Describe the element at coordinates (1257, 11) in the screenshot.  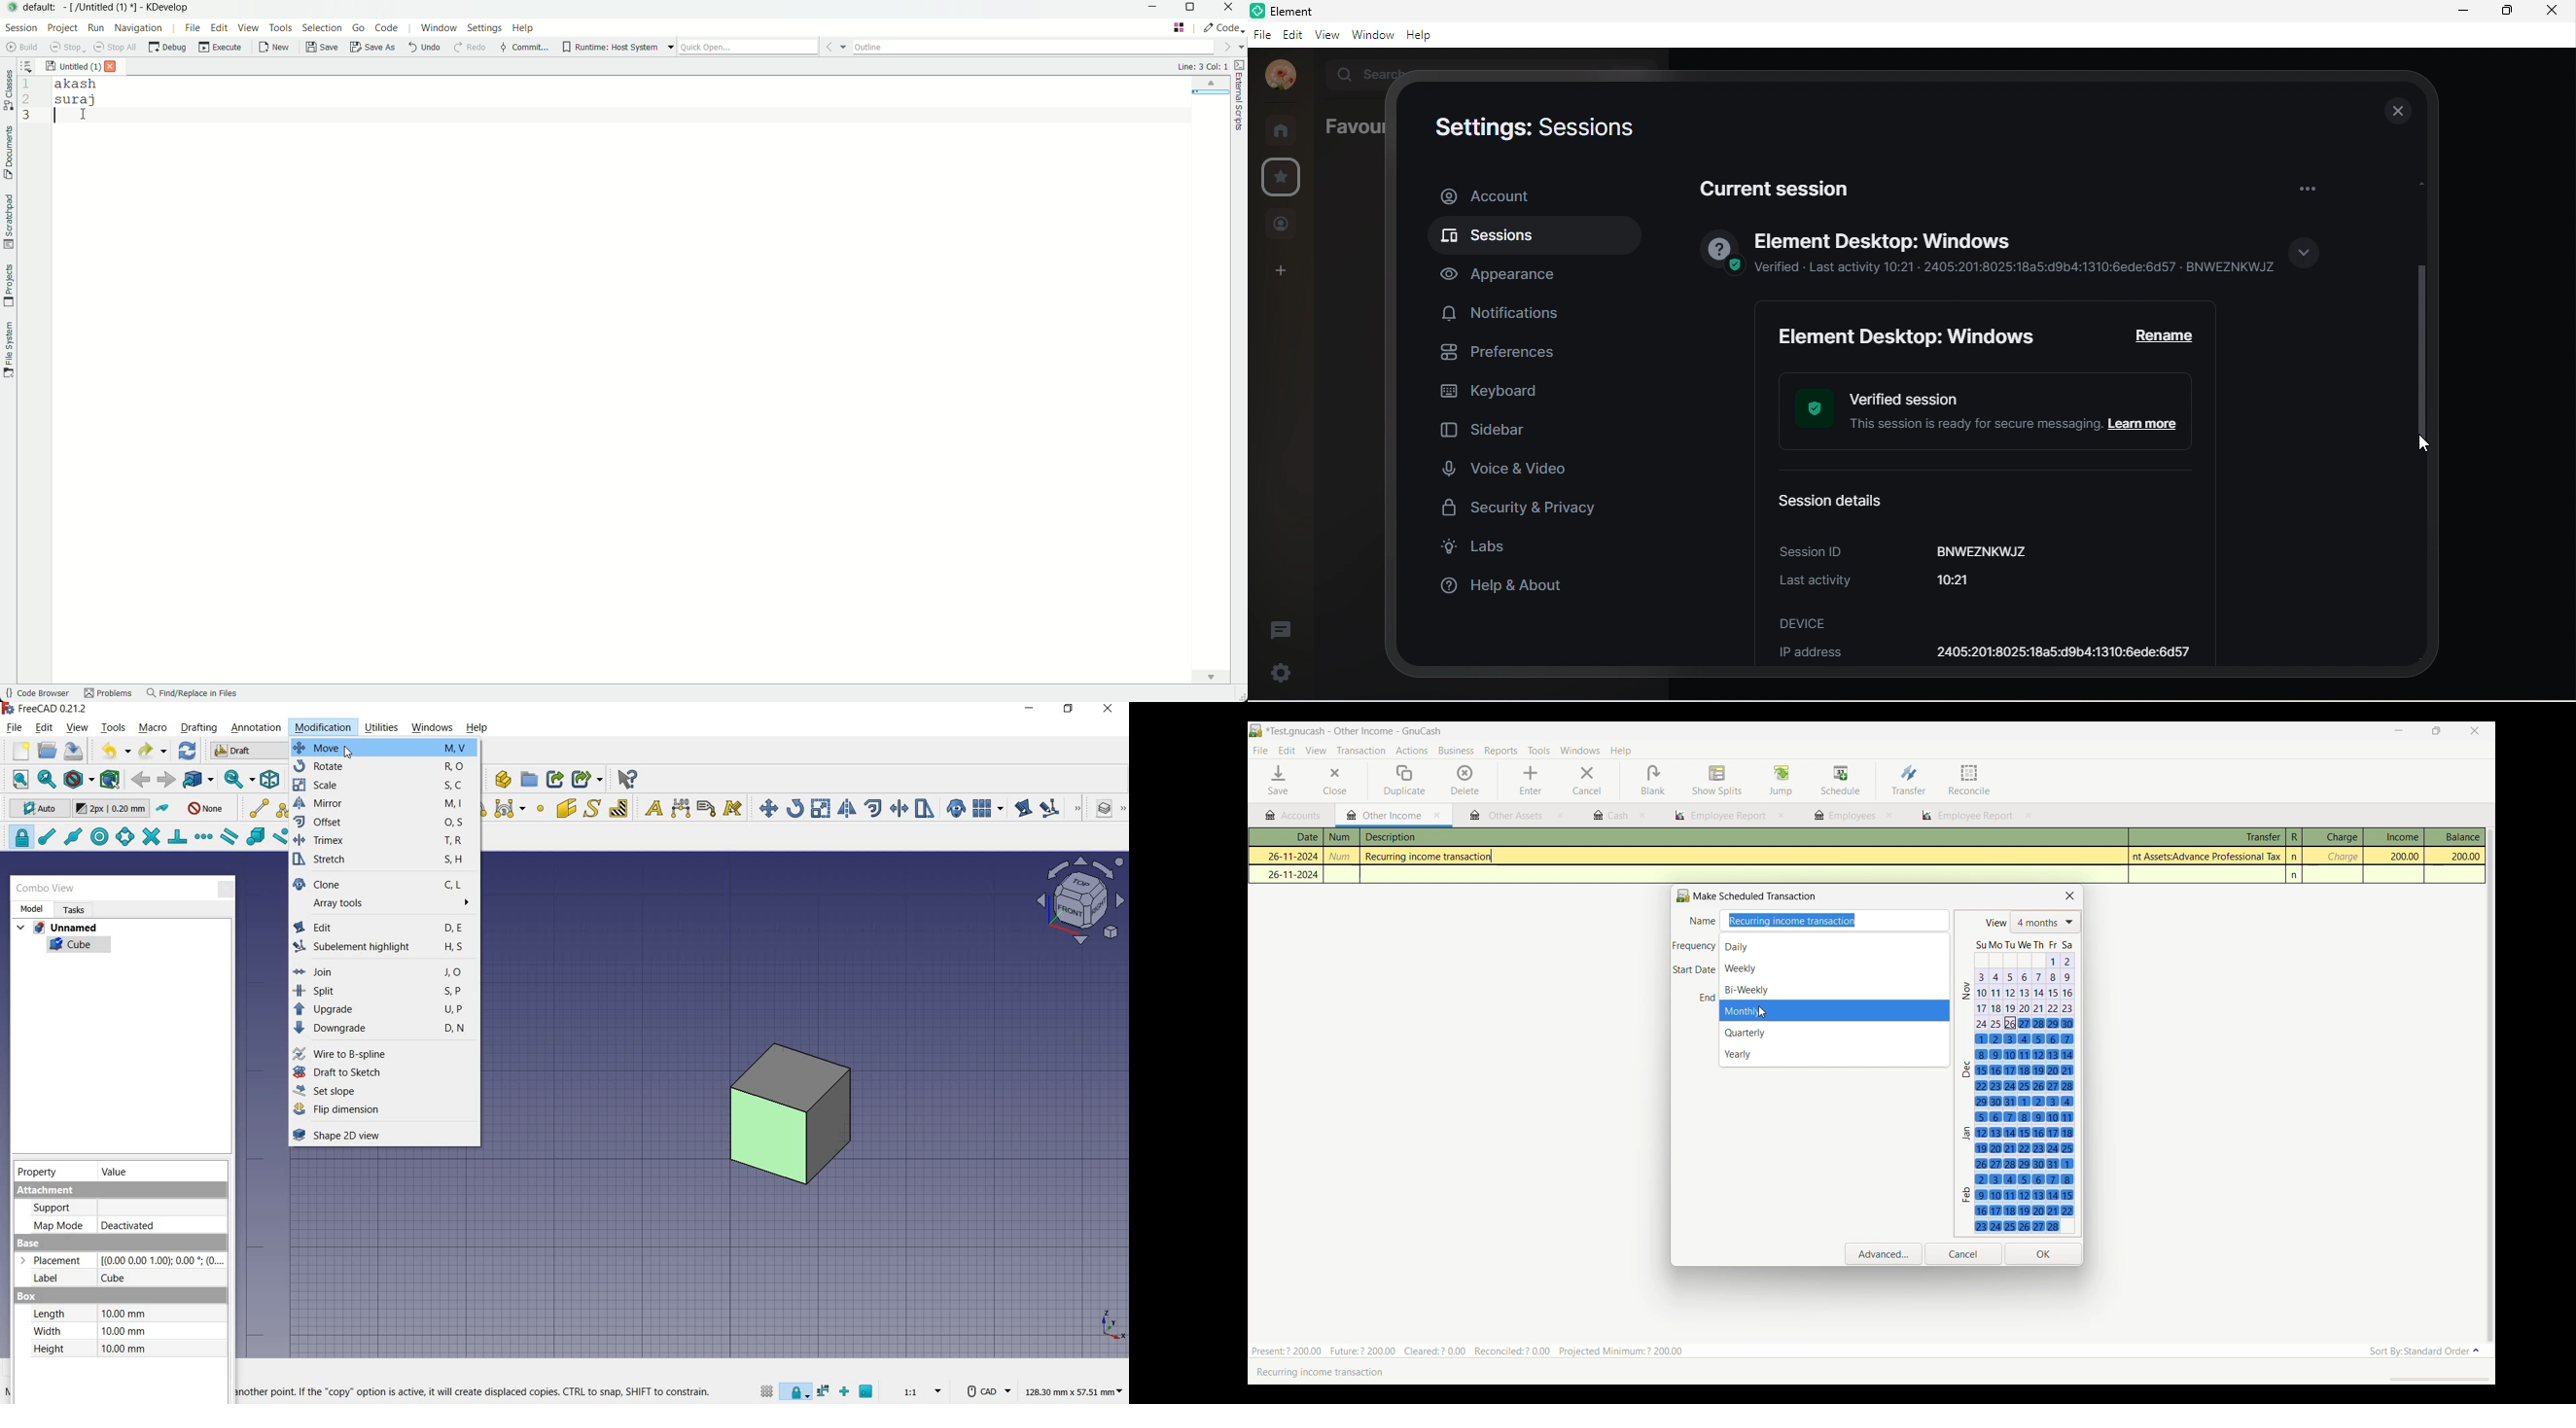
I see `element logo` at that location.